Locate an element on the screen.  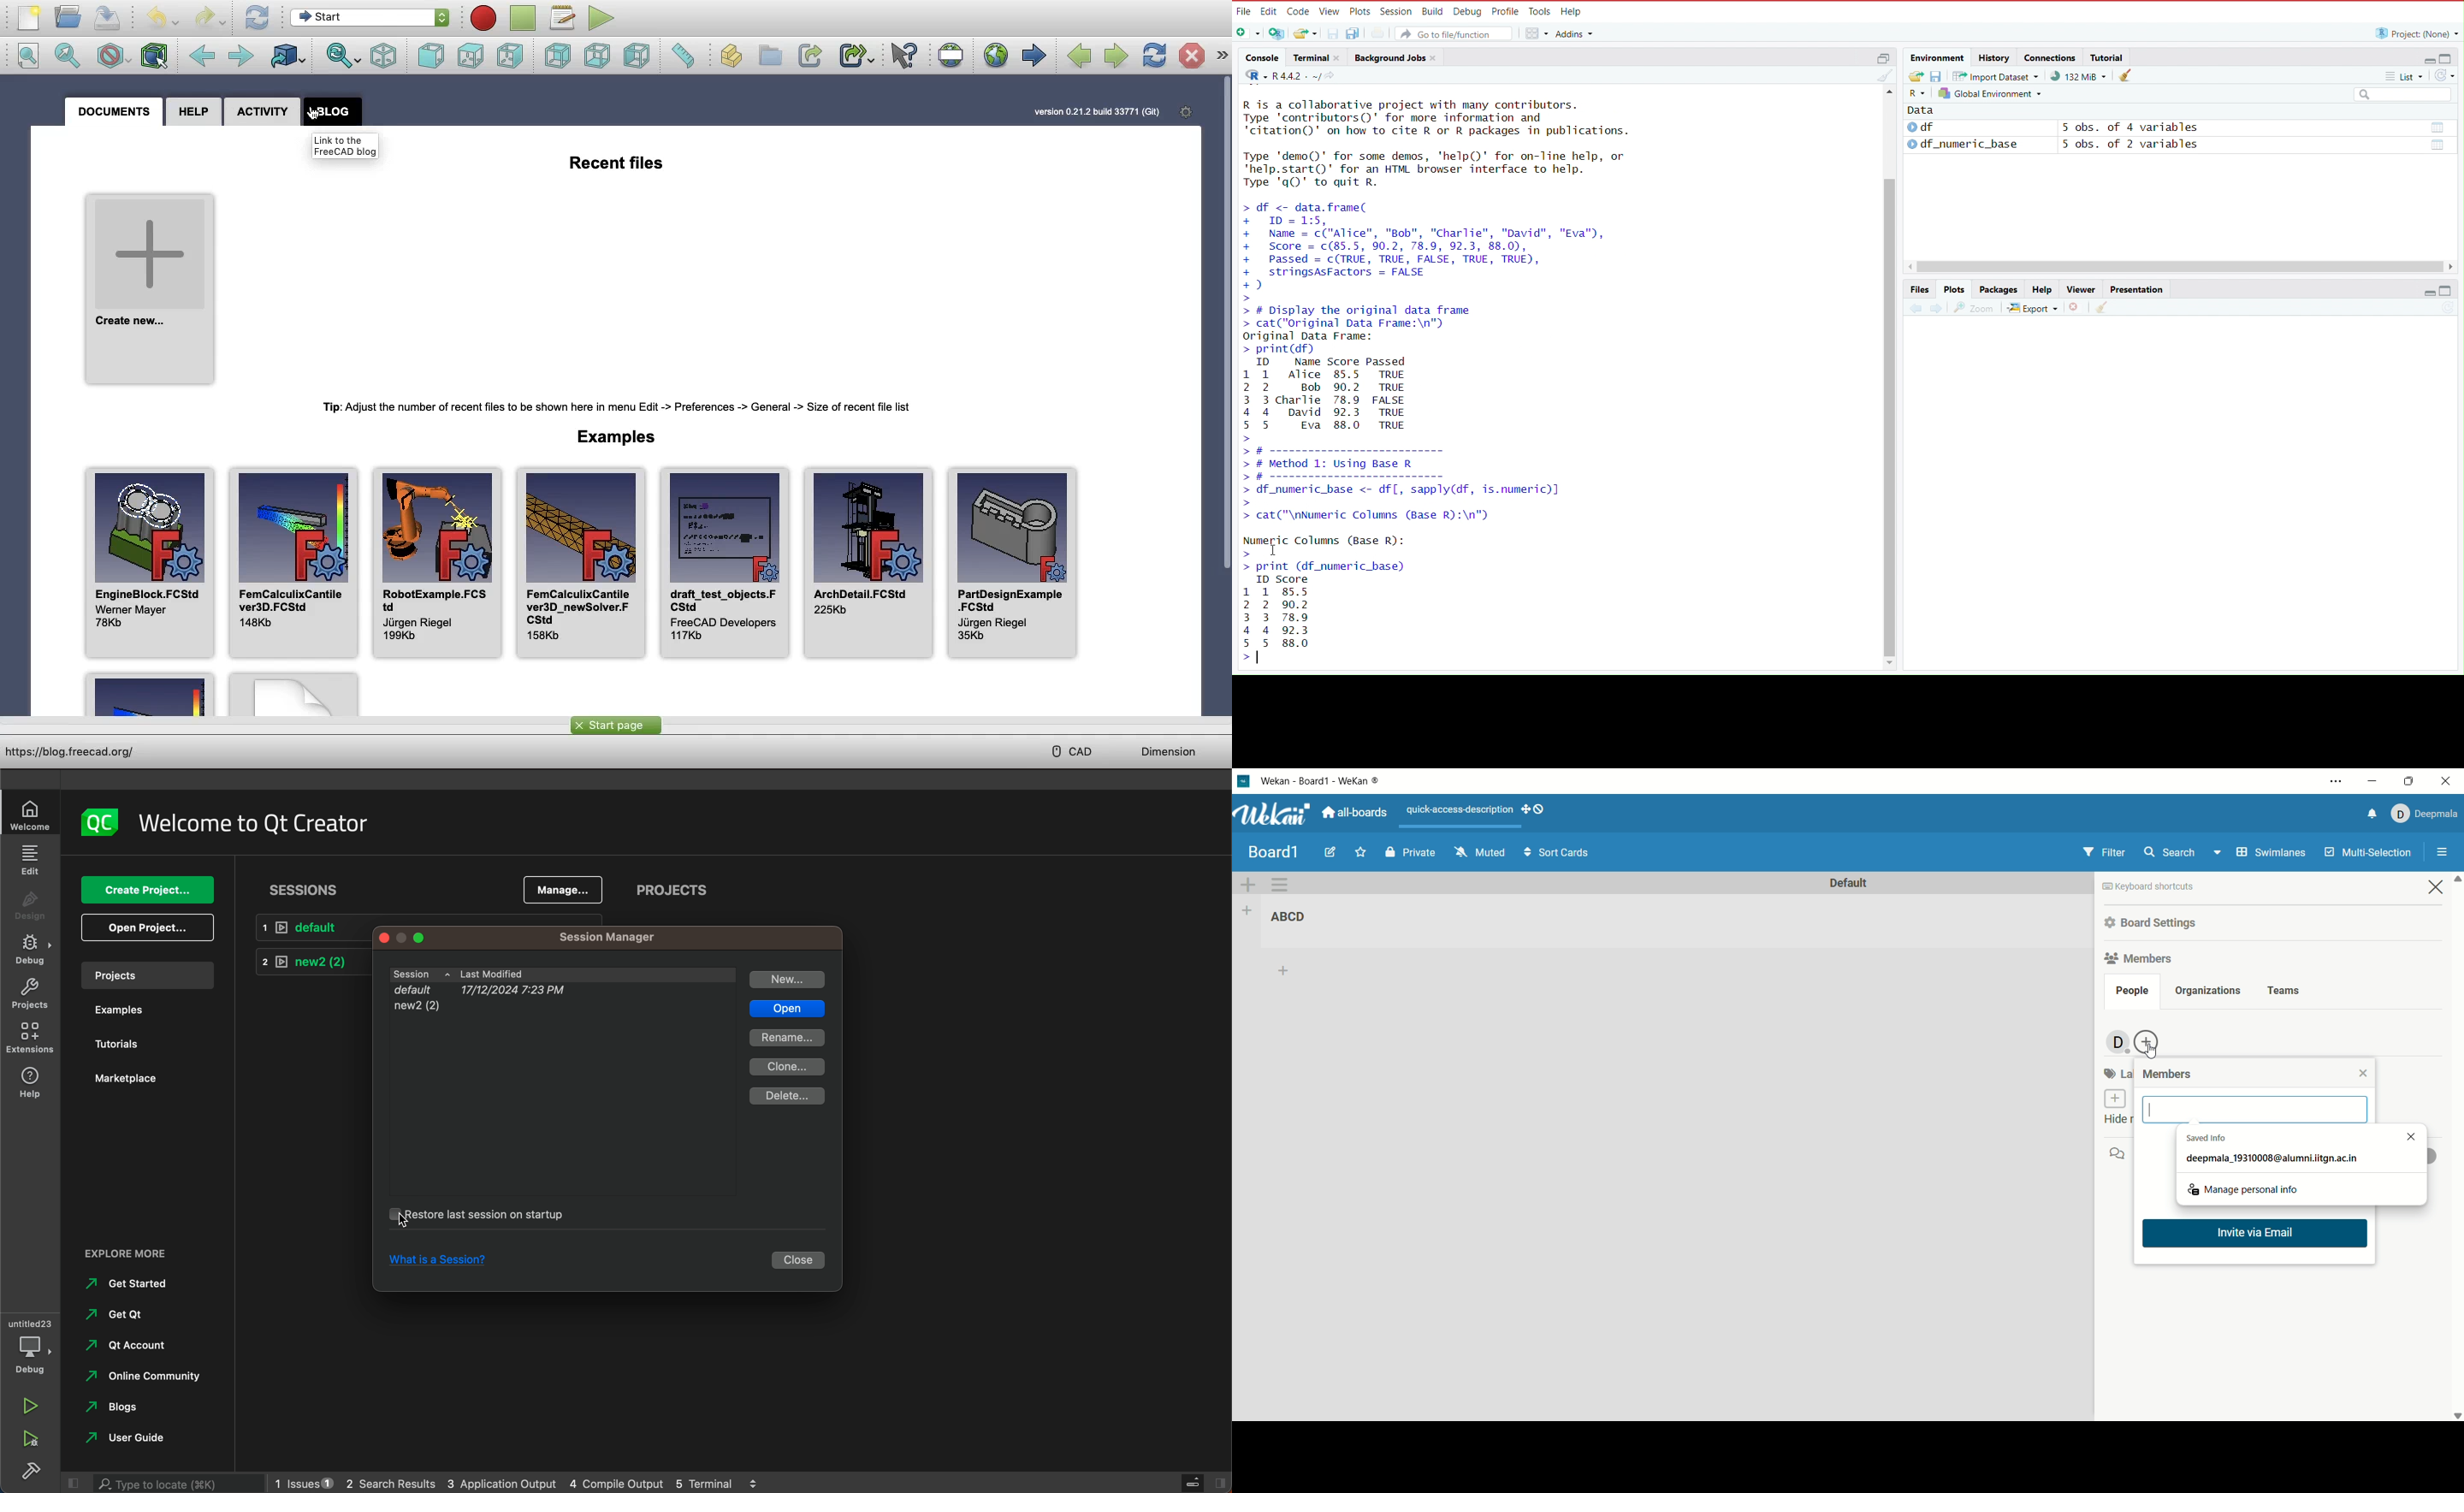
cursor is located at coordinates (2153, 1049).